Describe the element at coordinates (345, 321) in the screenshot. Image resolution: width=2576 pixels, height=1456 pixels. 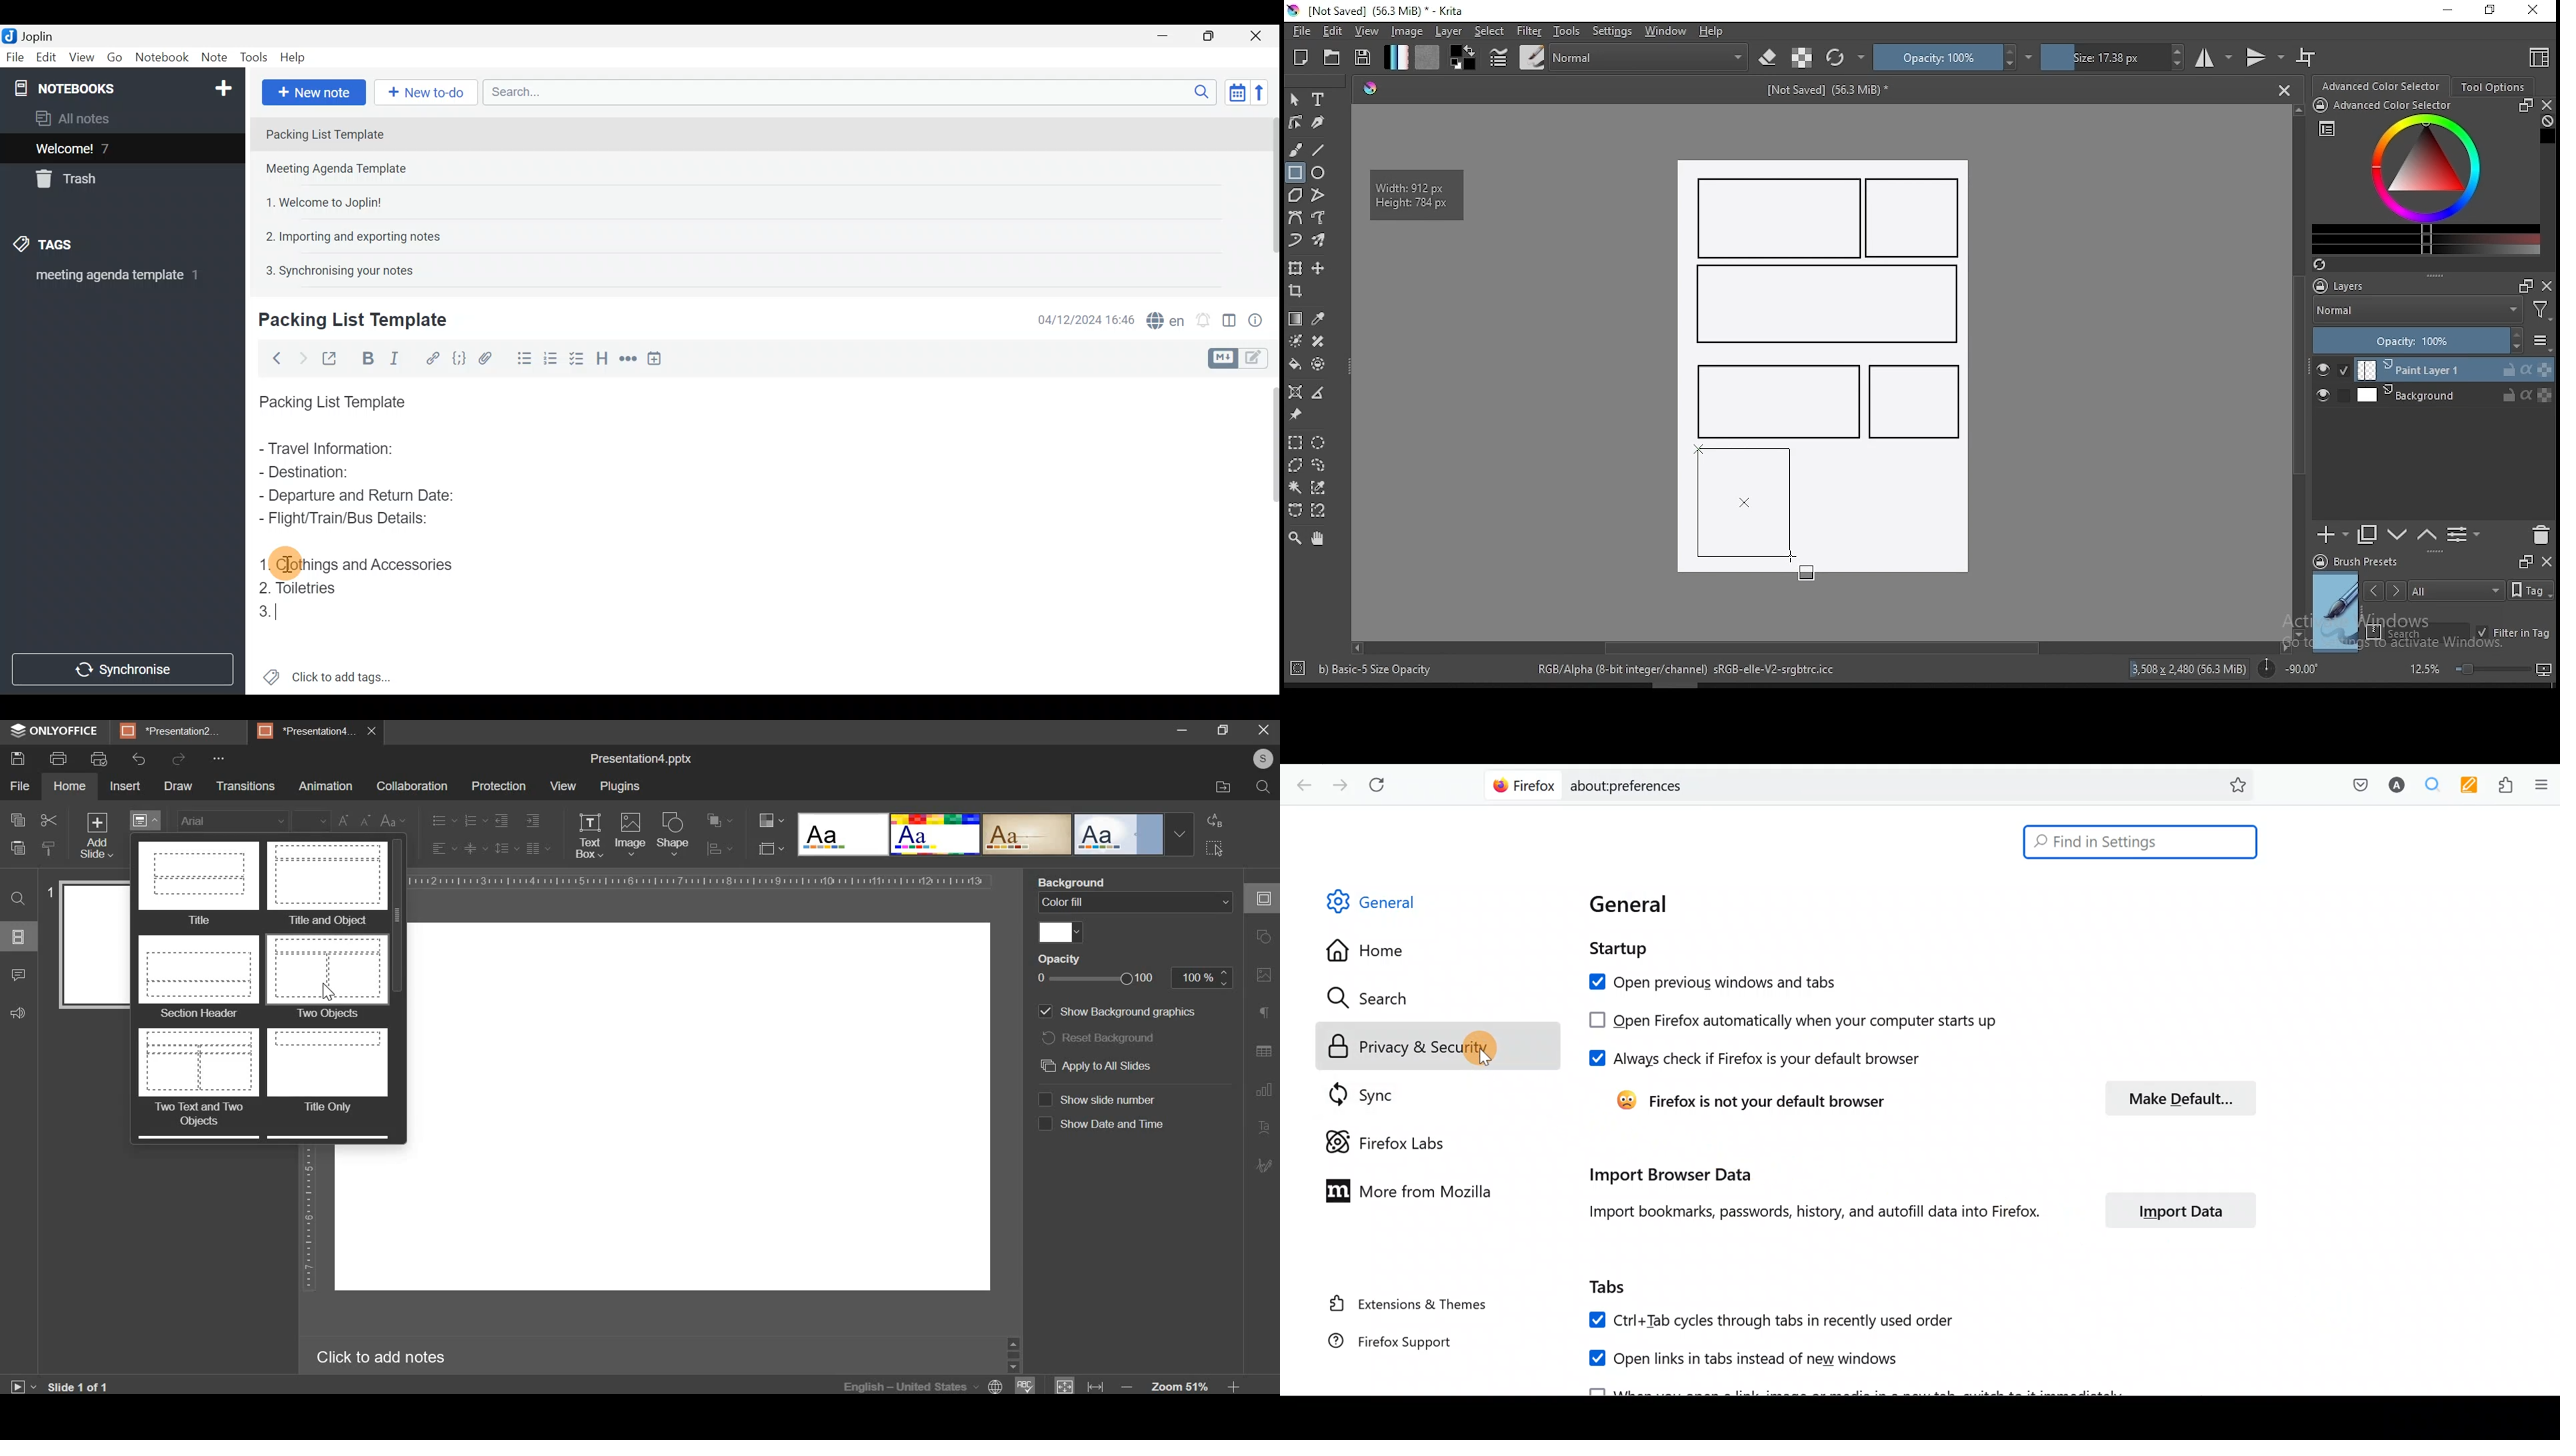
I see `Creating new note` at that location.